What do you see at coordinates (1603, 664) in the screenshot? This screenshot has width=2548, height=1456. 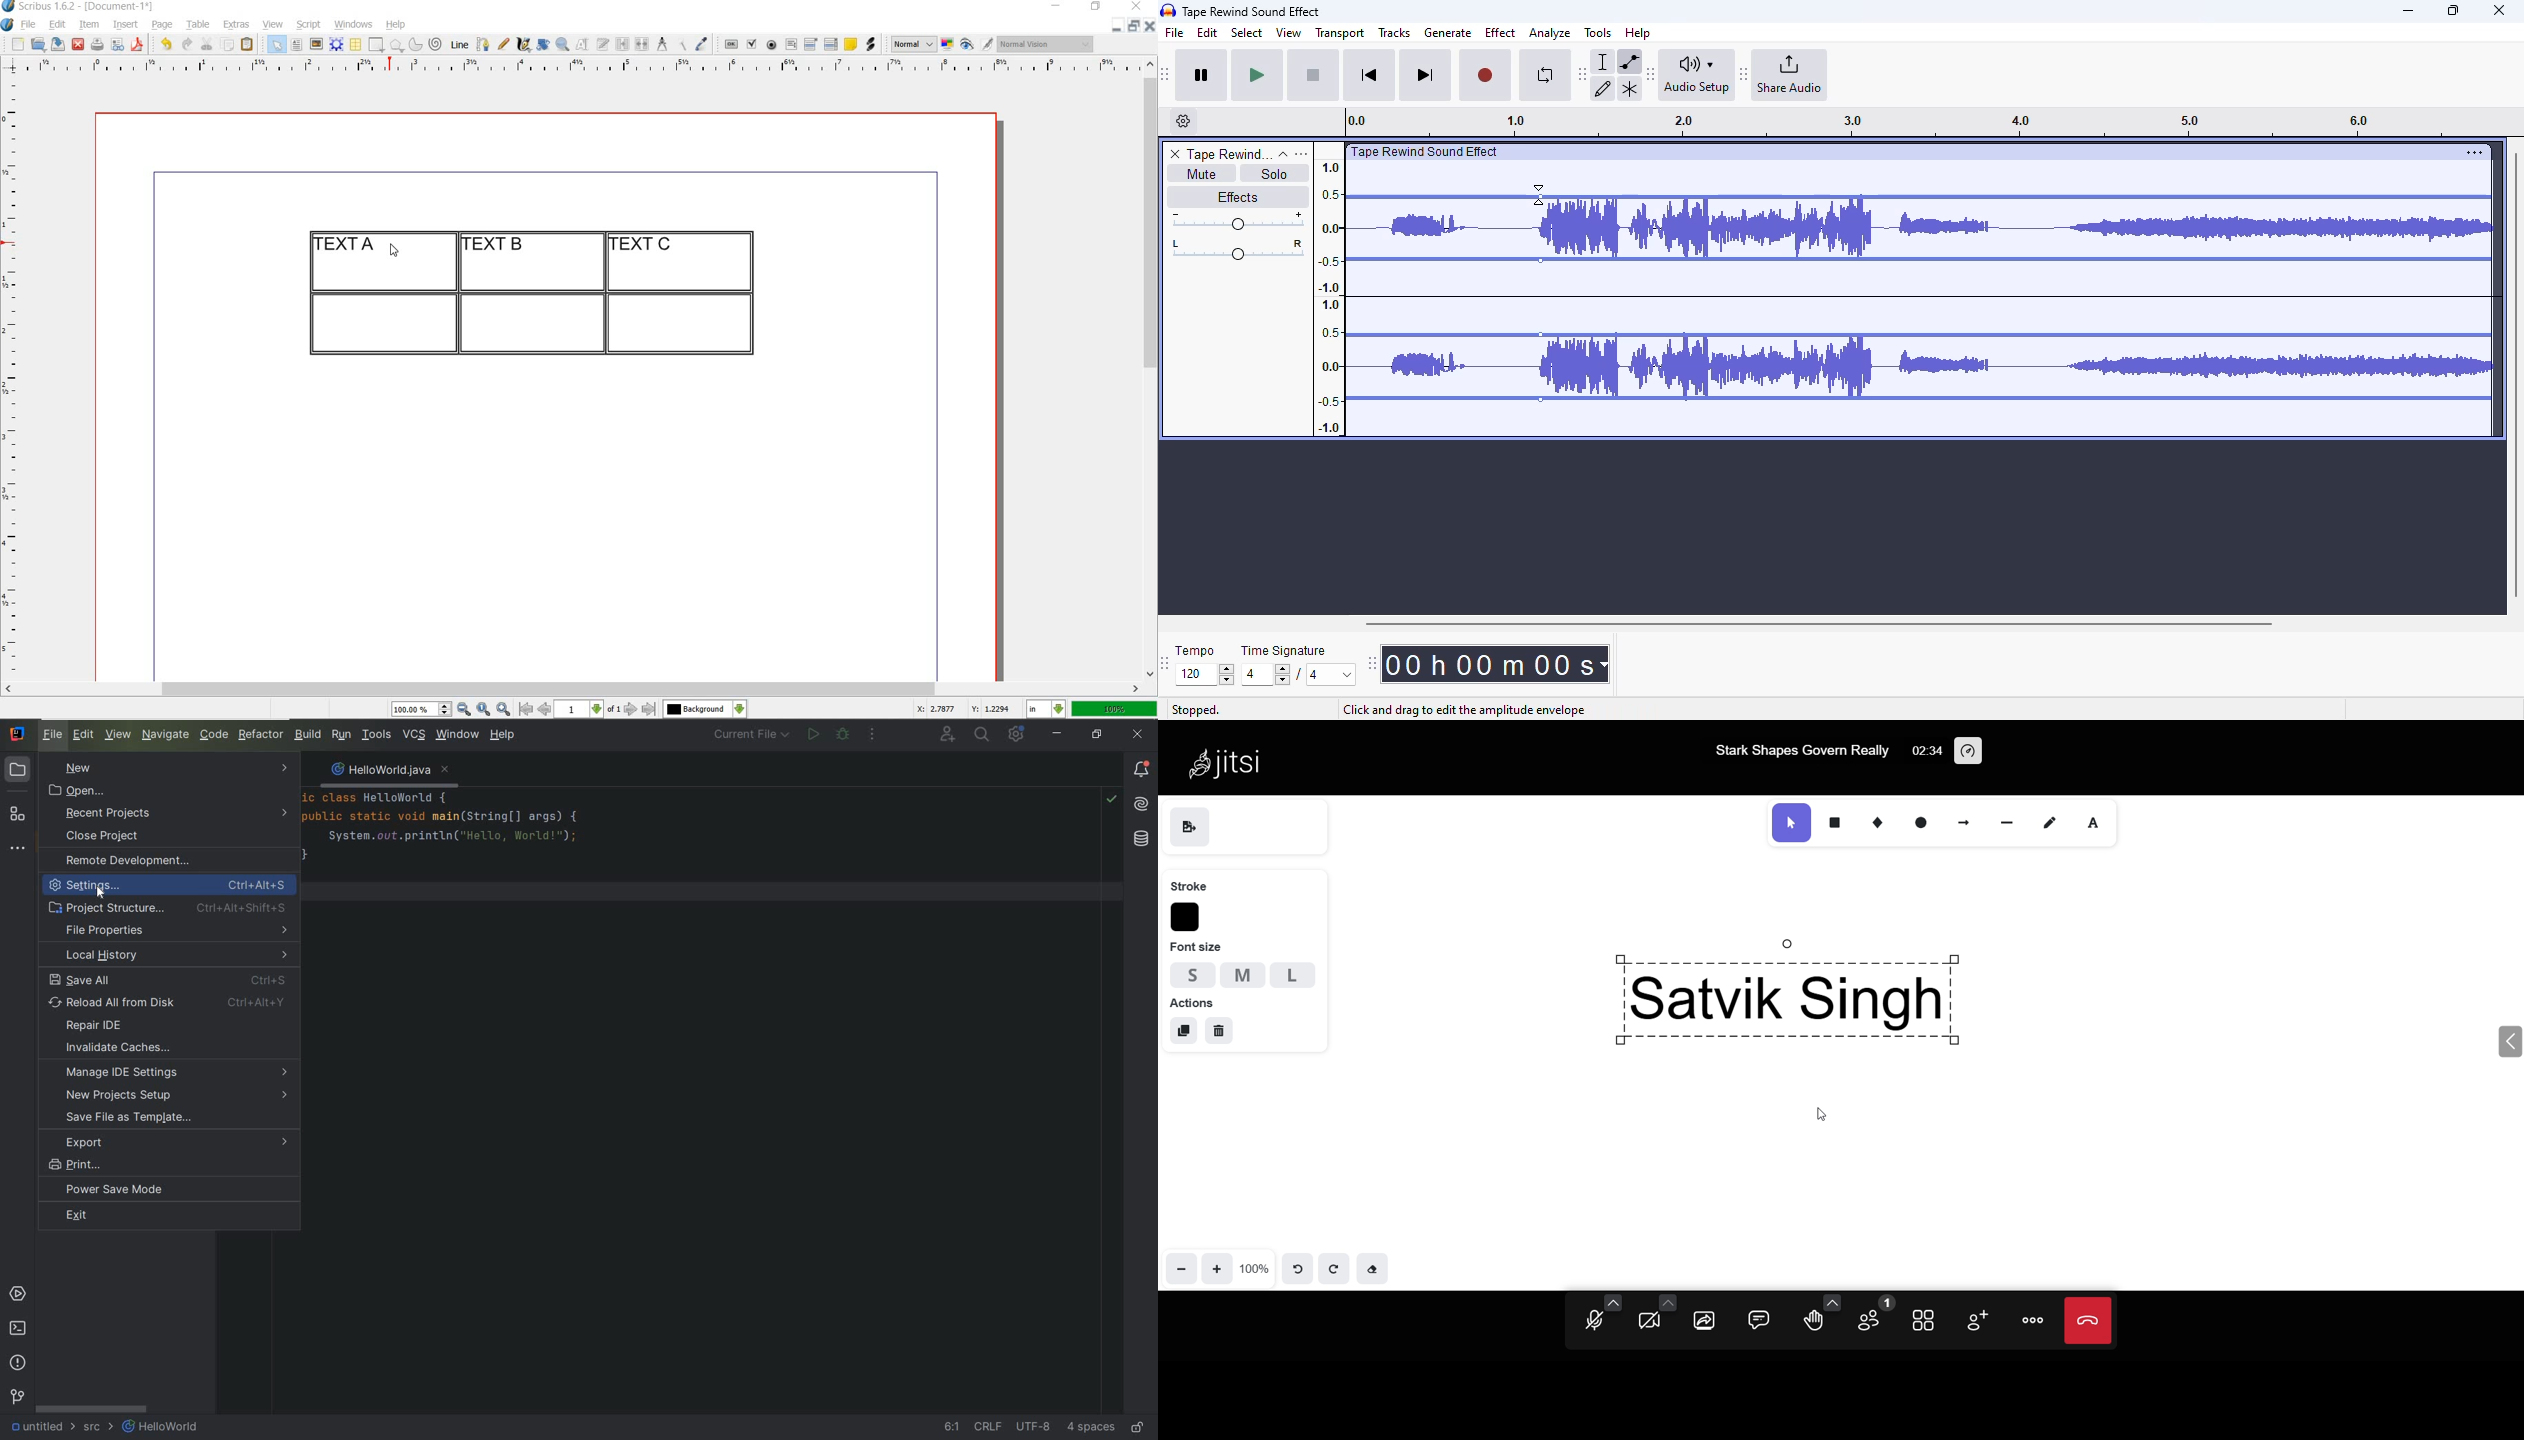 I see `Time measurement options` at bounding box center [1603, 664].